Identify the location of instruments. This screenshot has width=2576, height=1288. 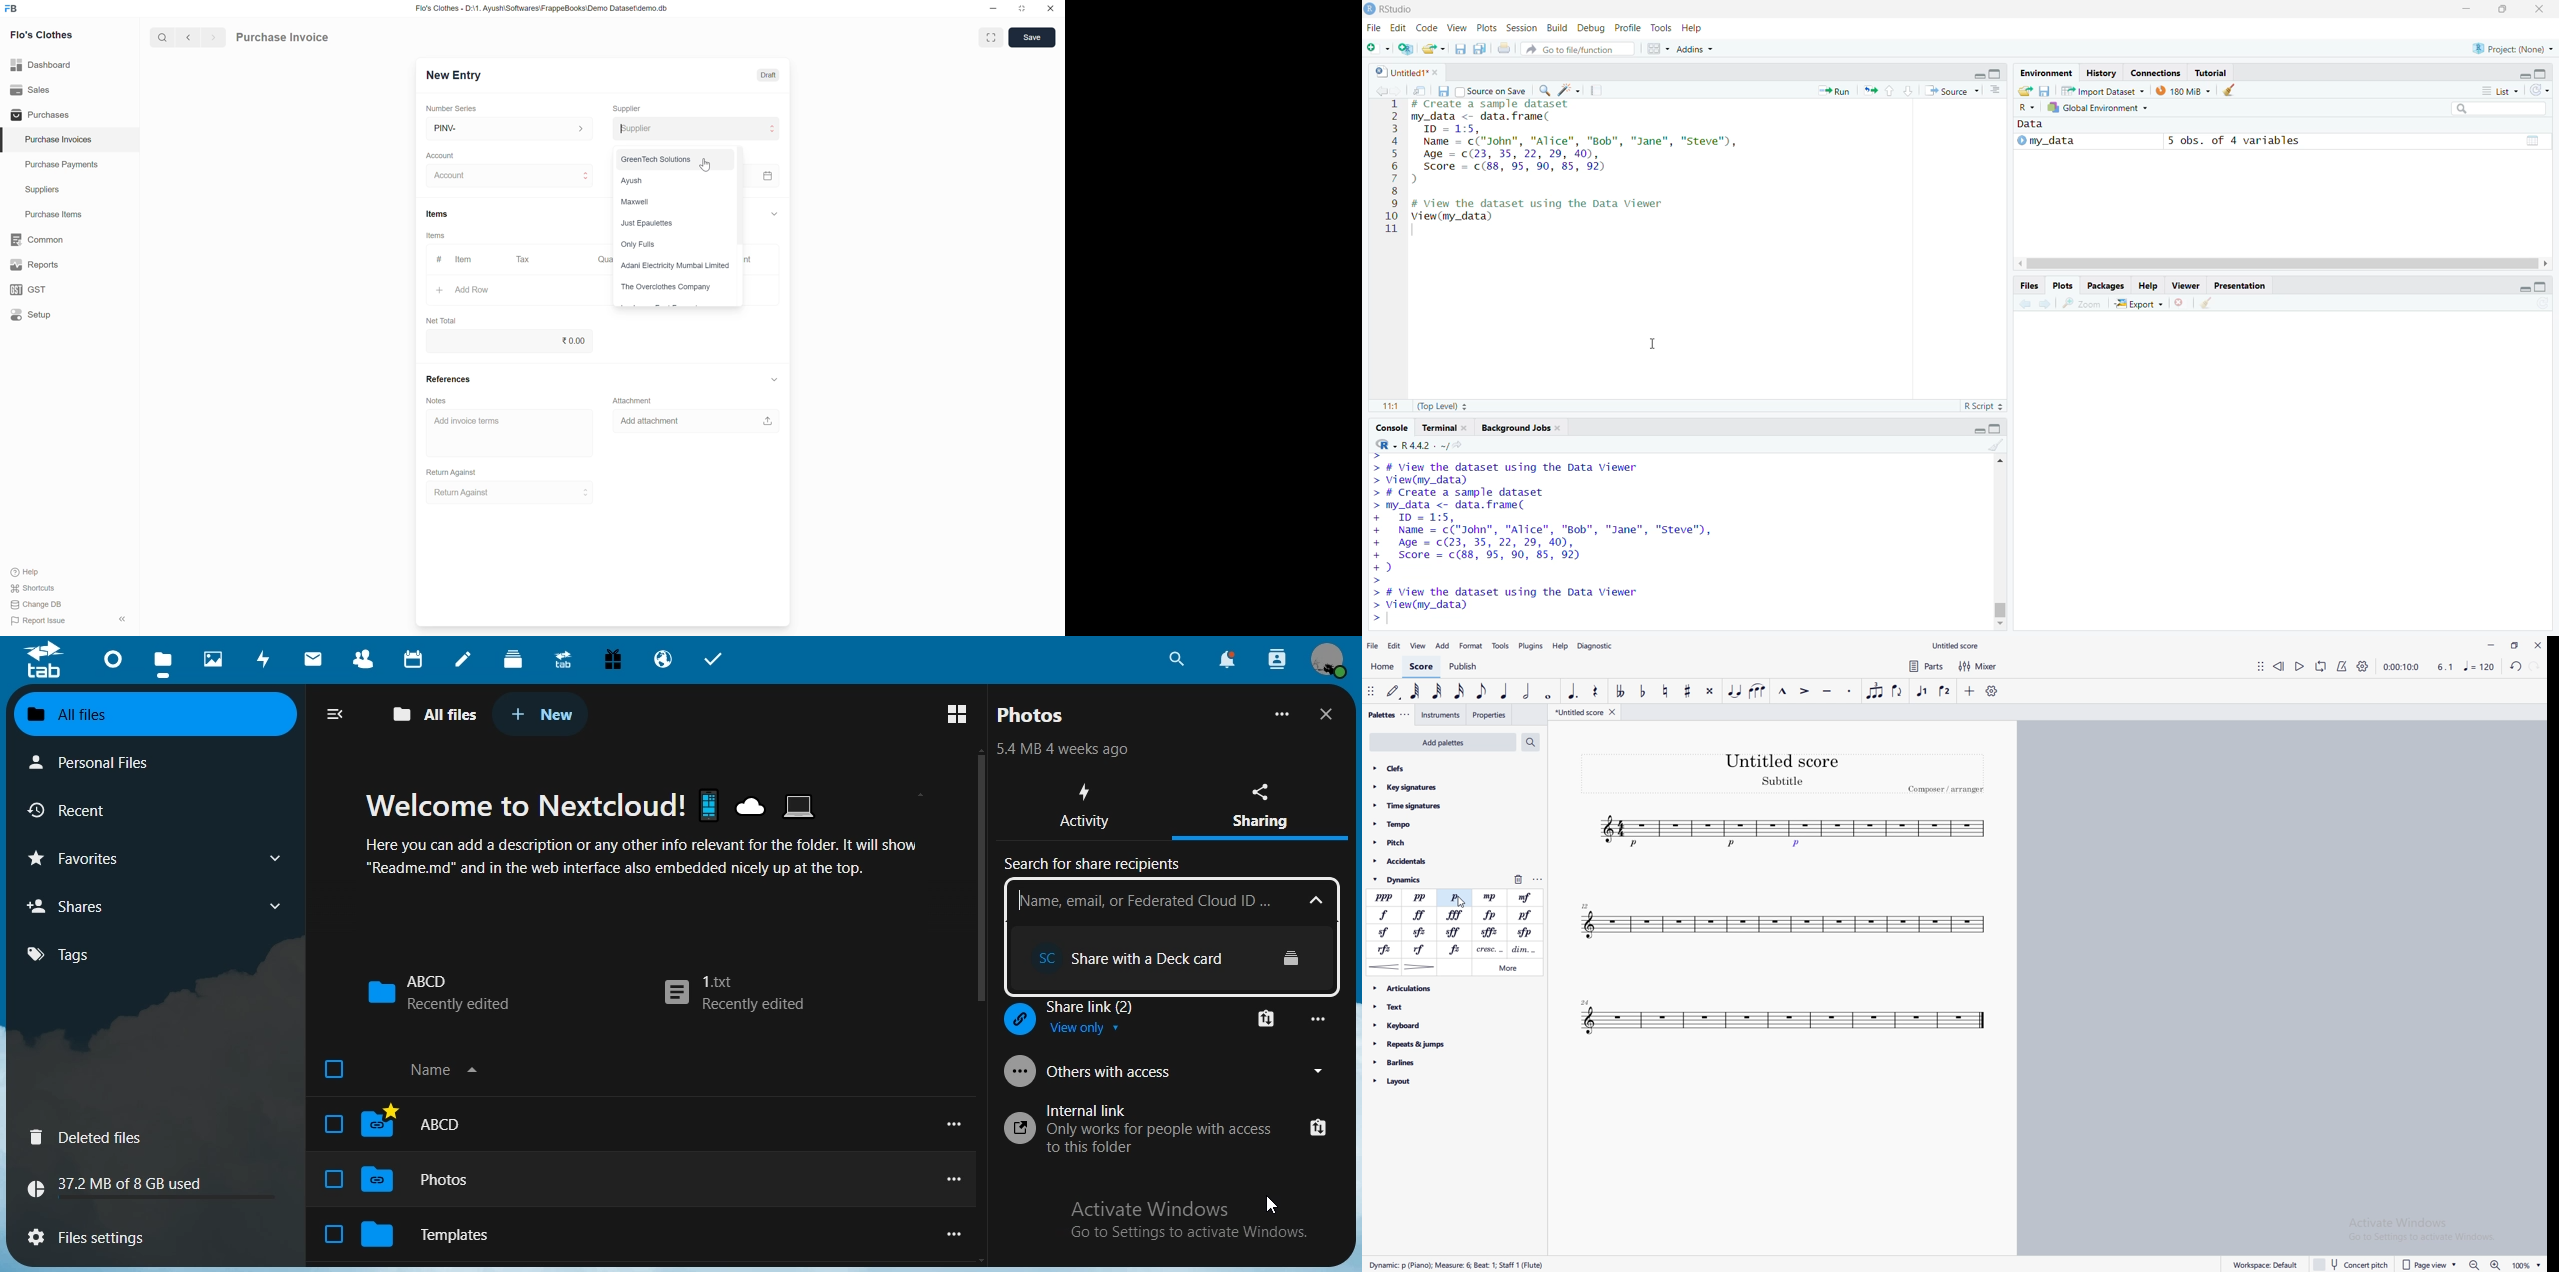
(1442, 715).